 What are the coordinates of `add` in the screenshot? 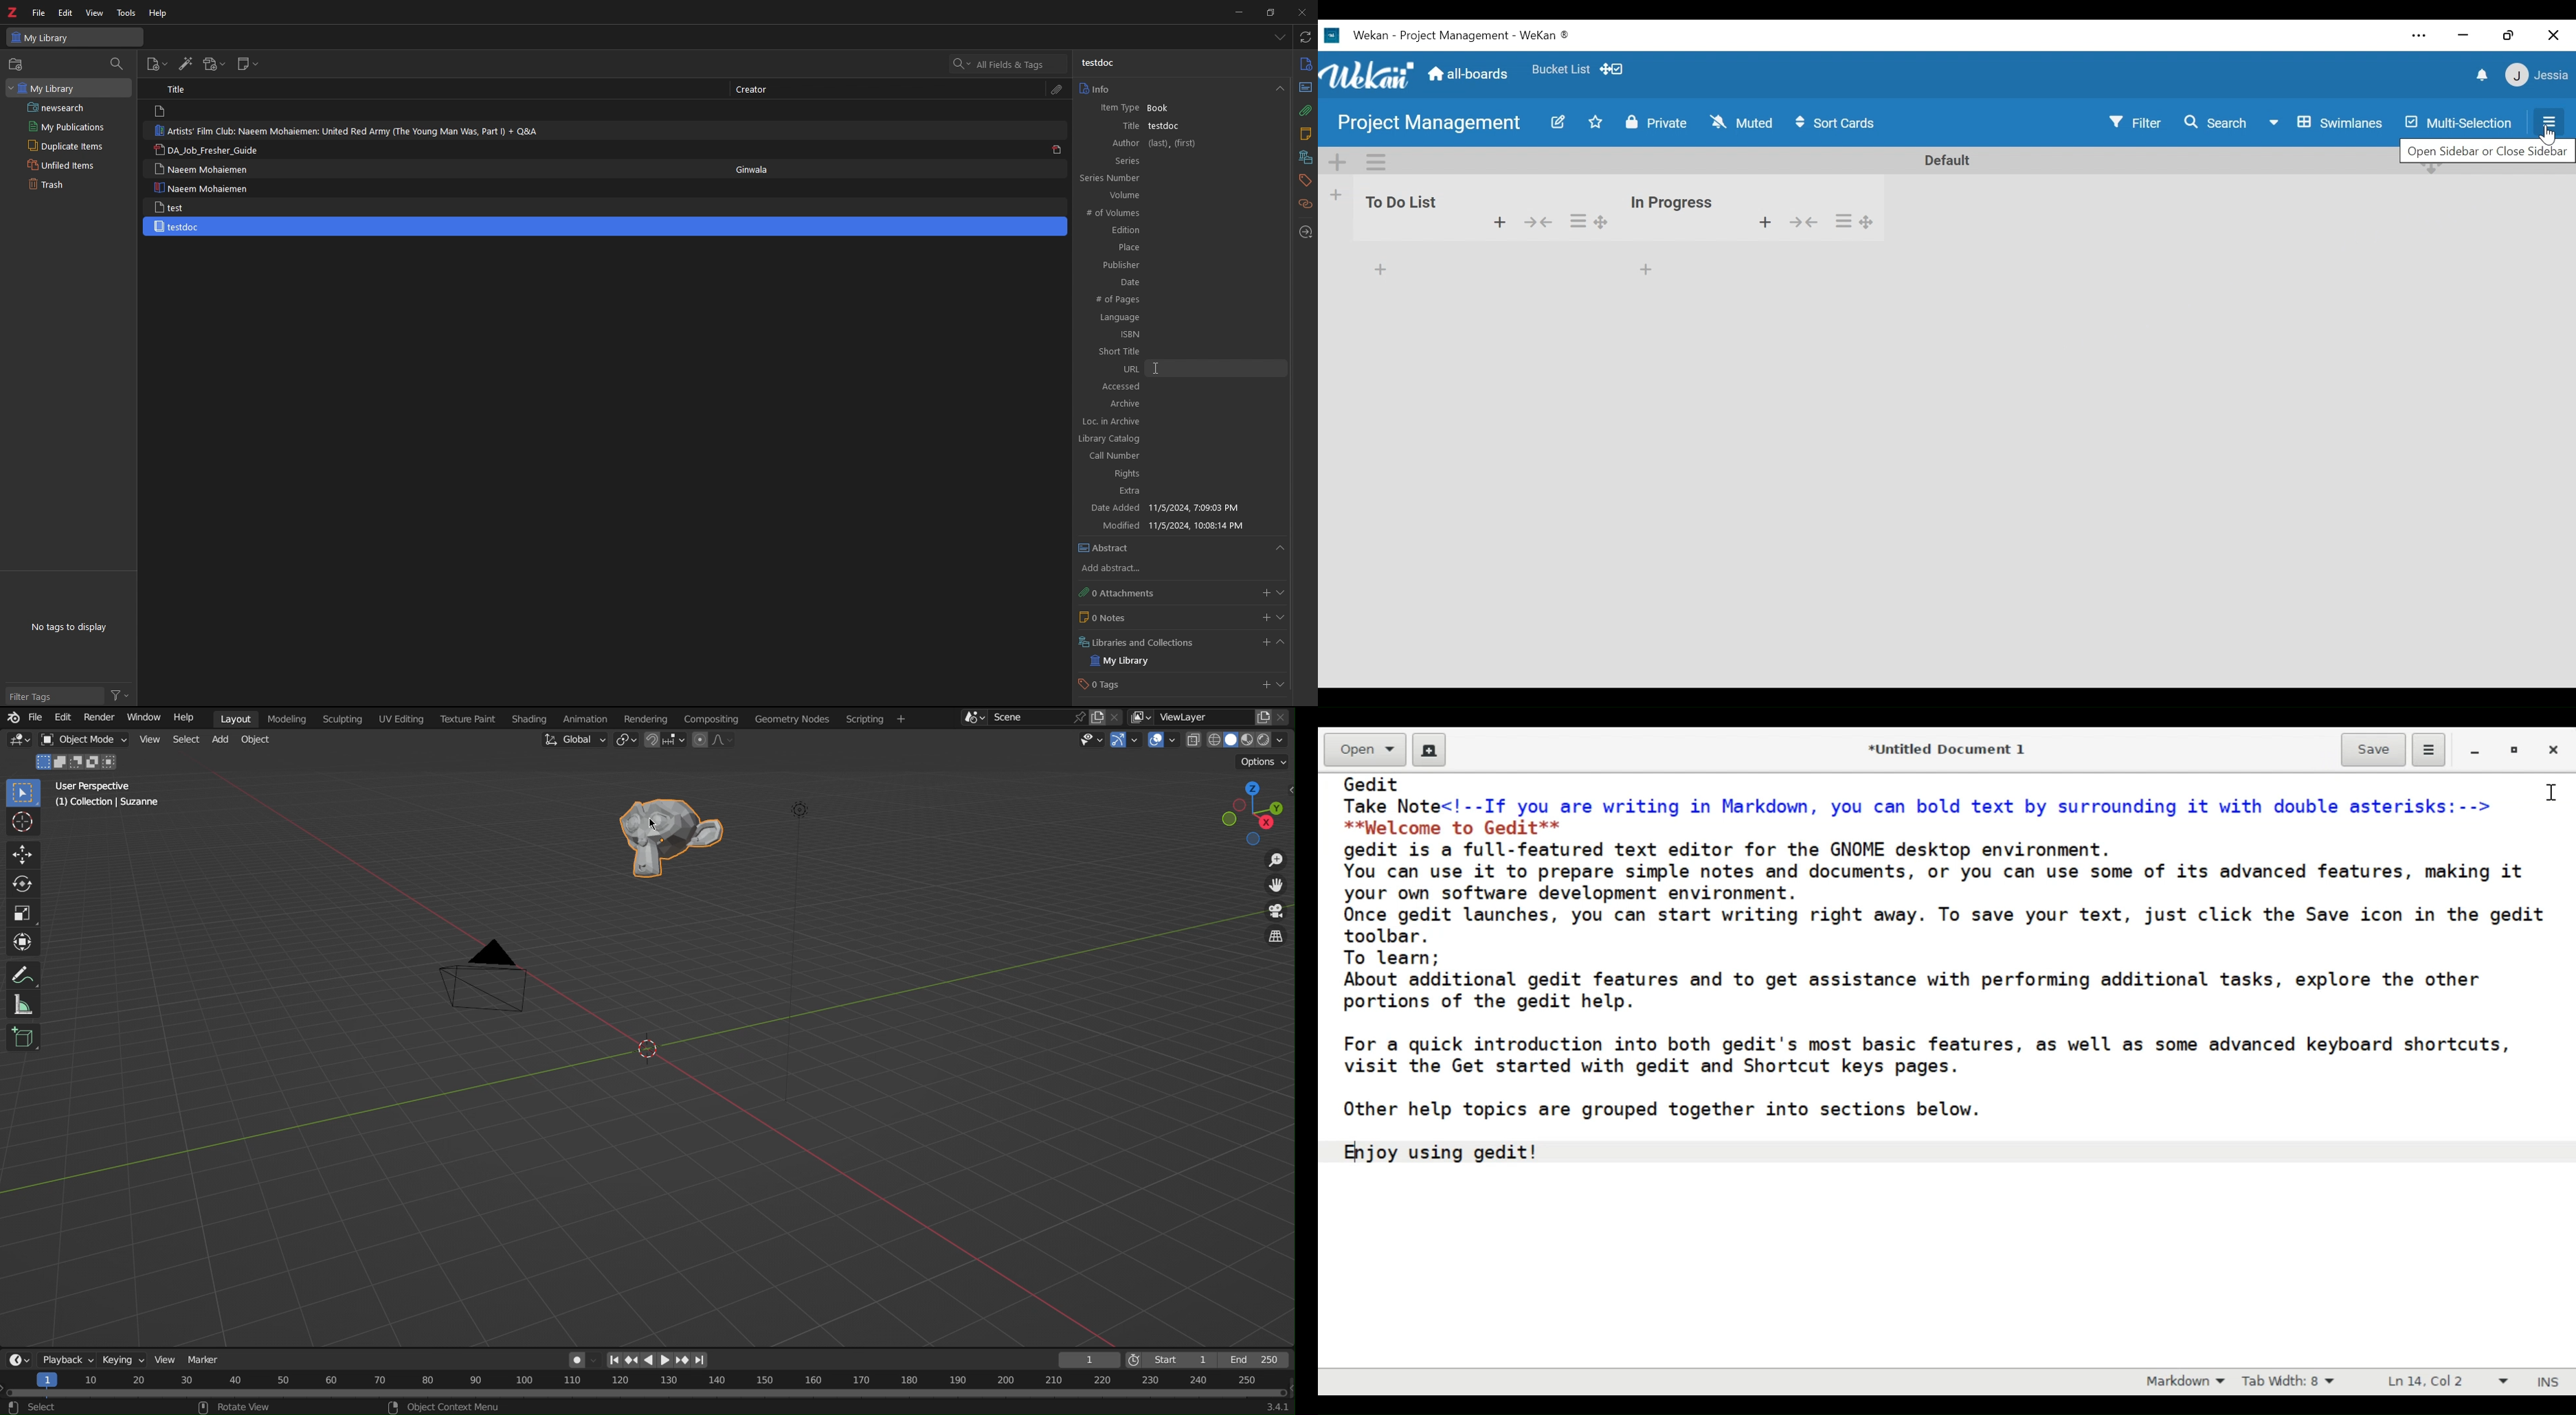 It's located at (1498, 224).